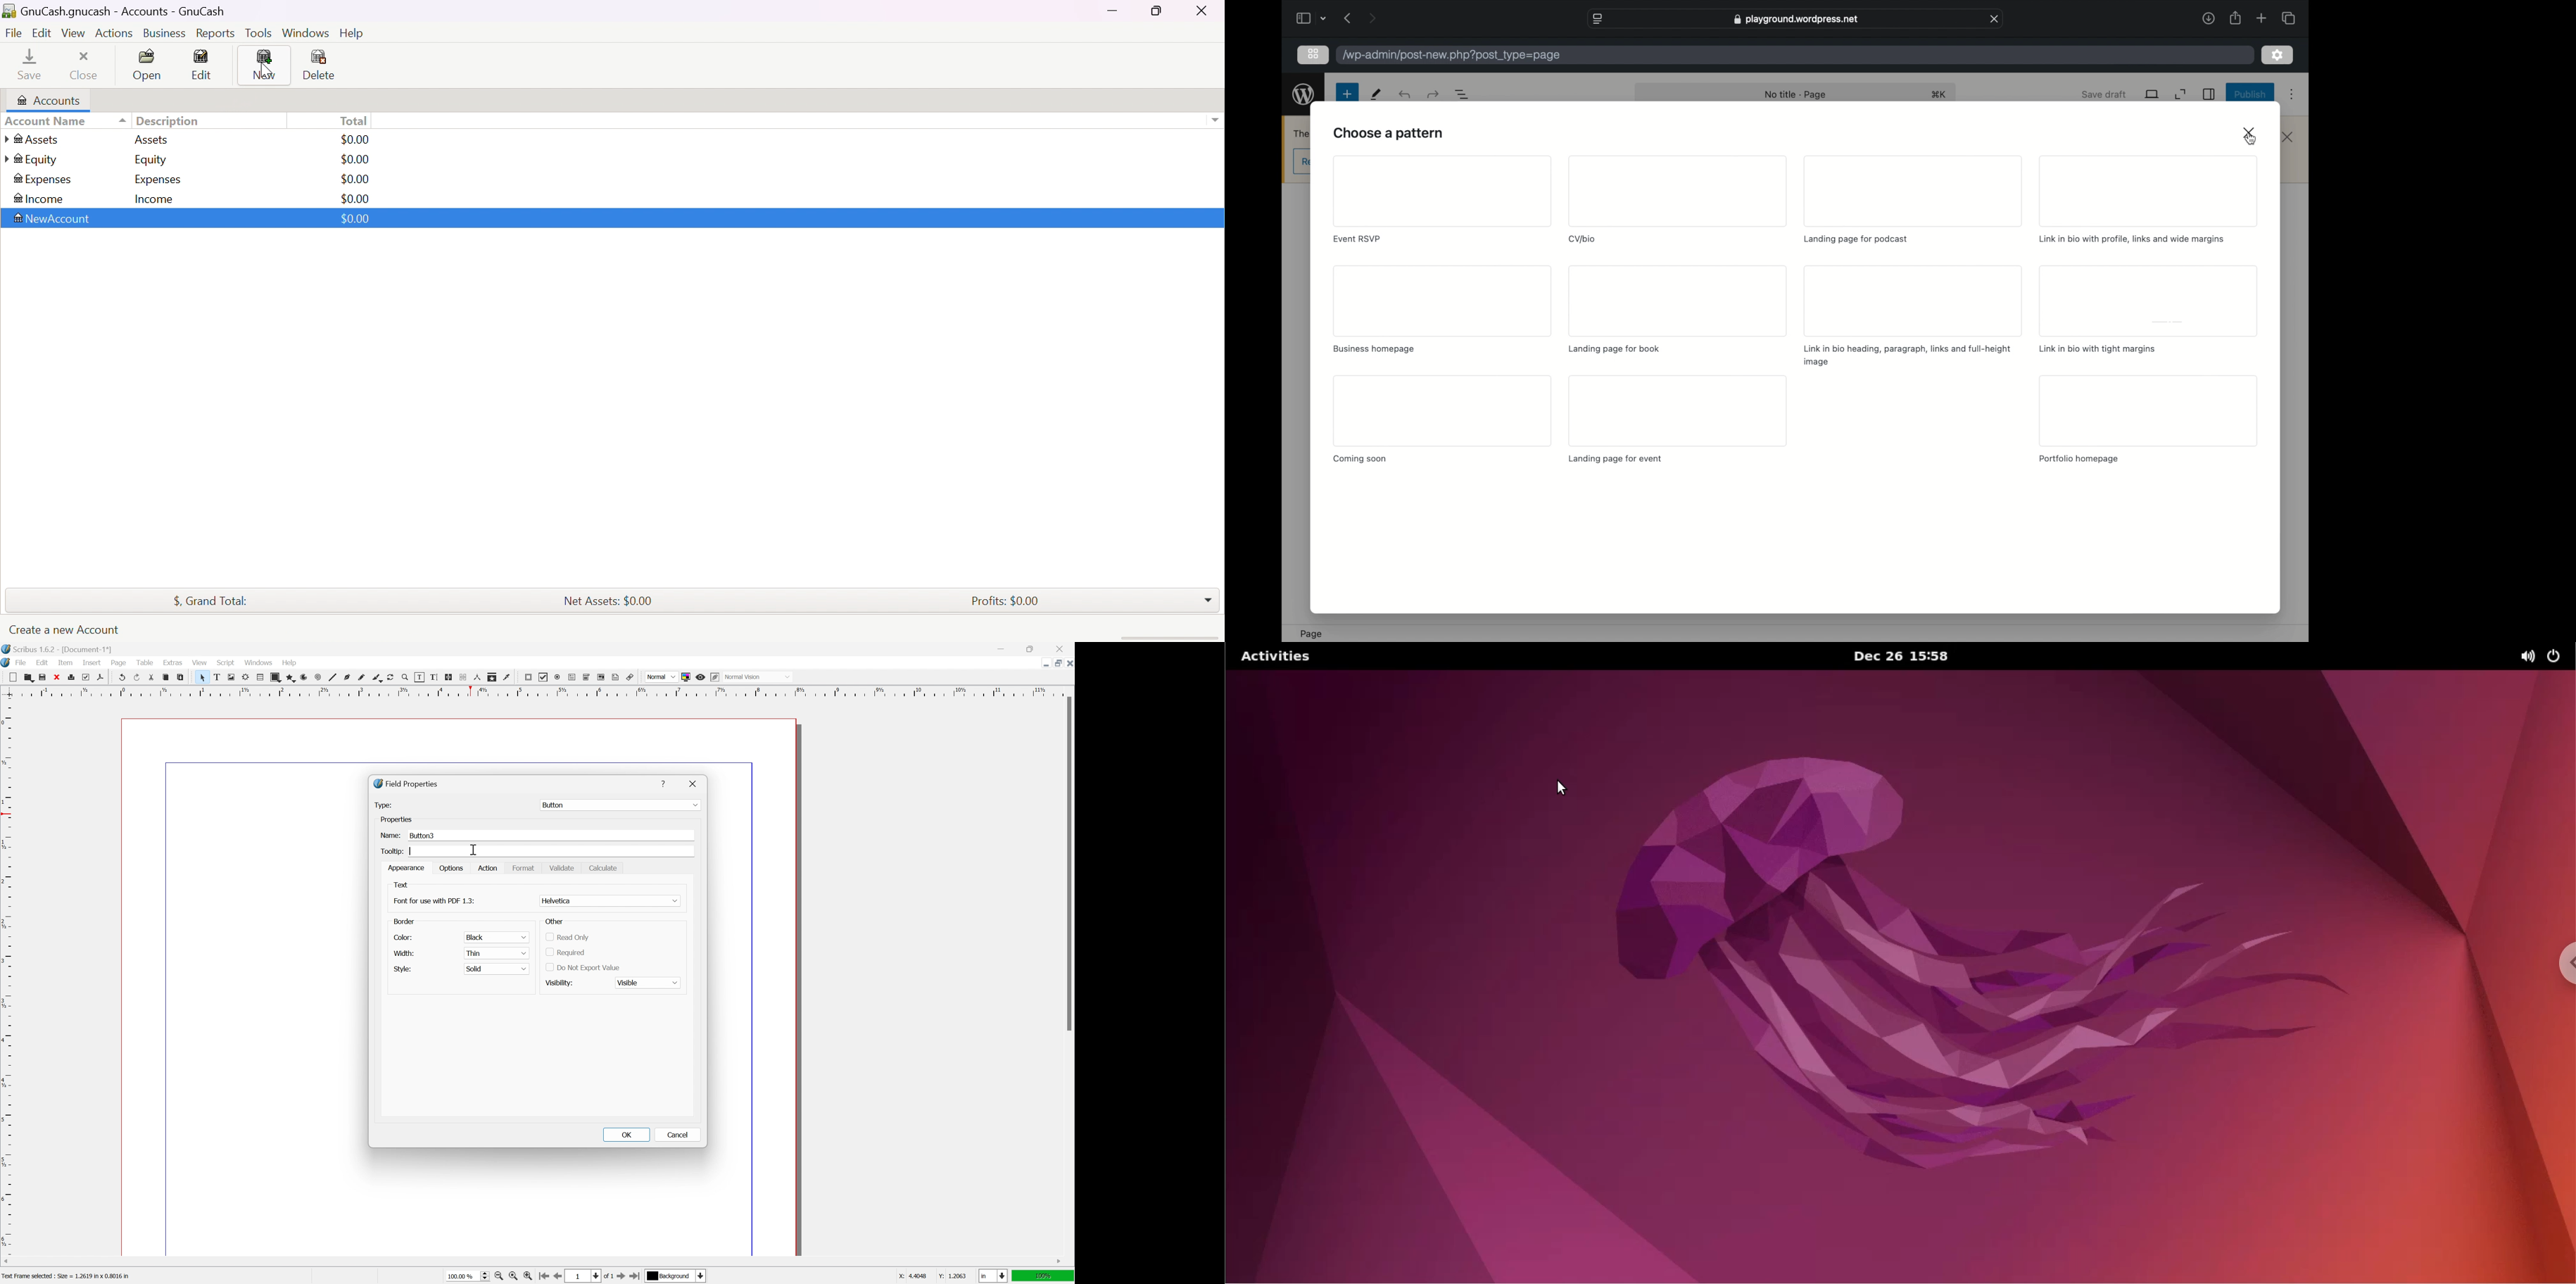 The height and width of the screenshot is (1288, 2576). What do you see at coordinates (289, 663) in the screenshot?
I see `help` at bounding box center [289, 663].